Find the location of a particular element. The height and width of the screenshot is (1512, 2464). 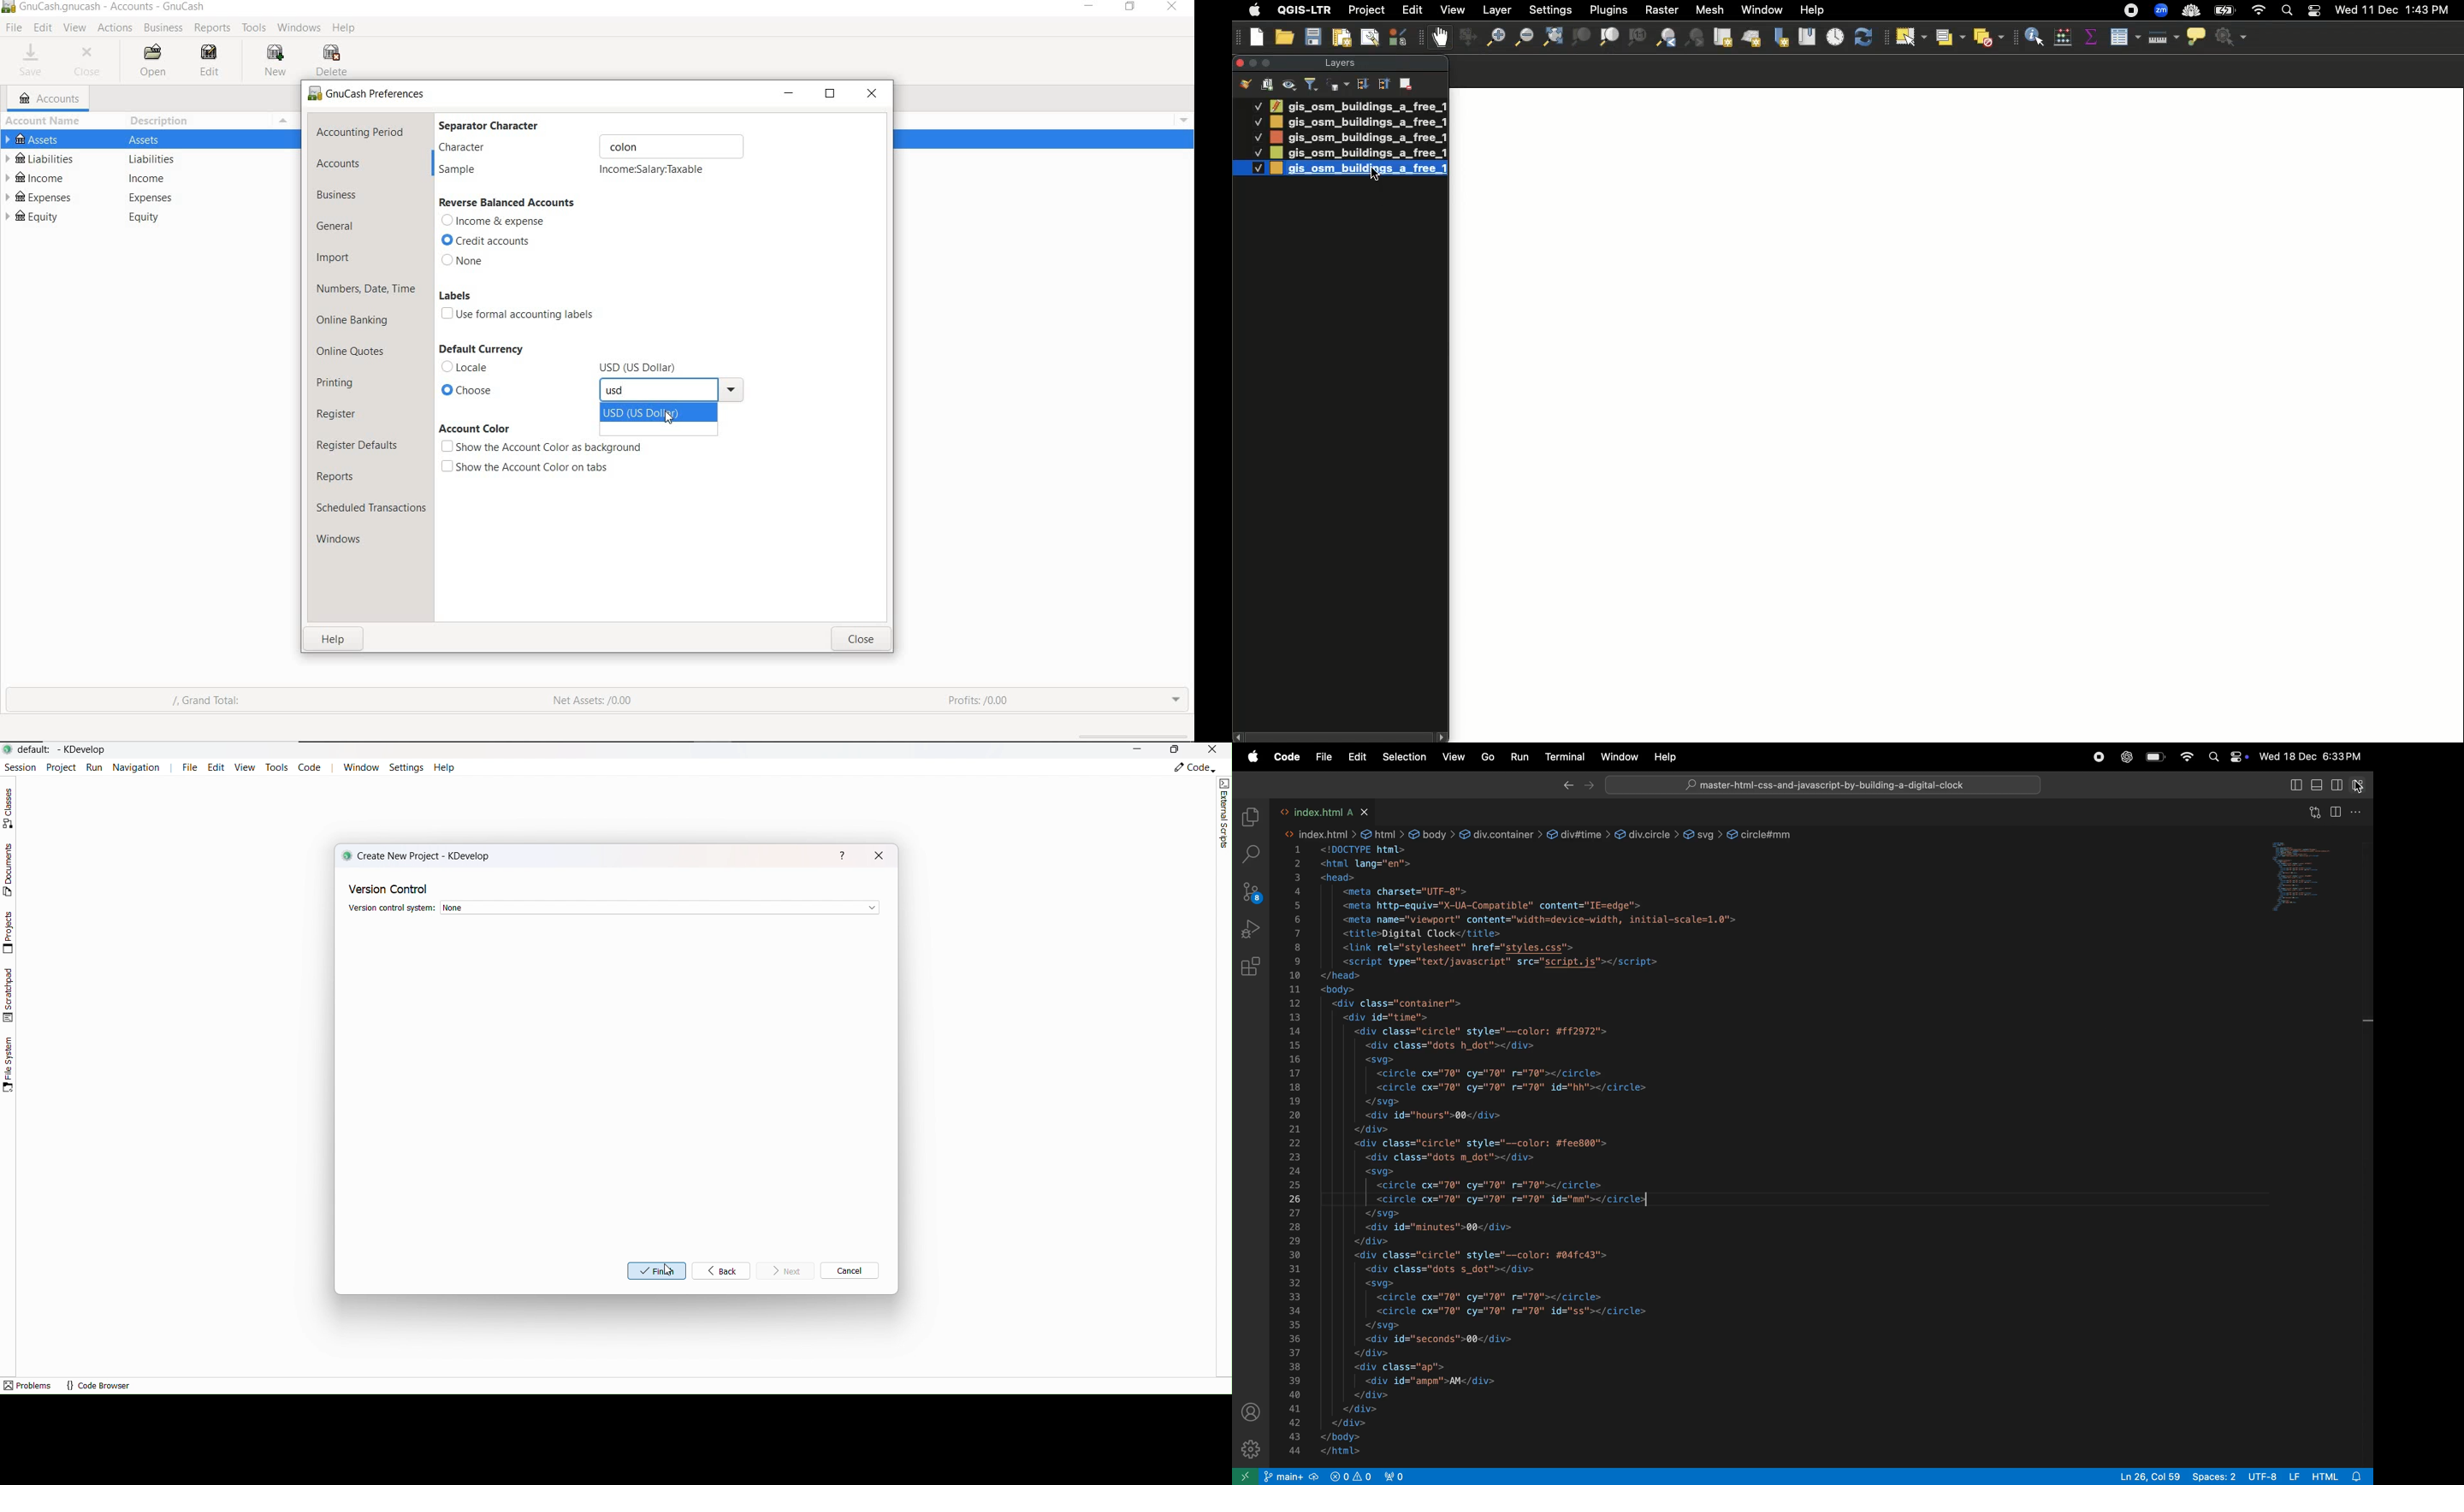

ASSETS is located at coordinates (38, 141).